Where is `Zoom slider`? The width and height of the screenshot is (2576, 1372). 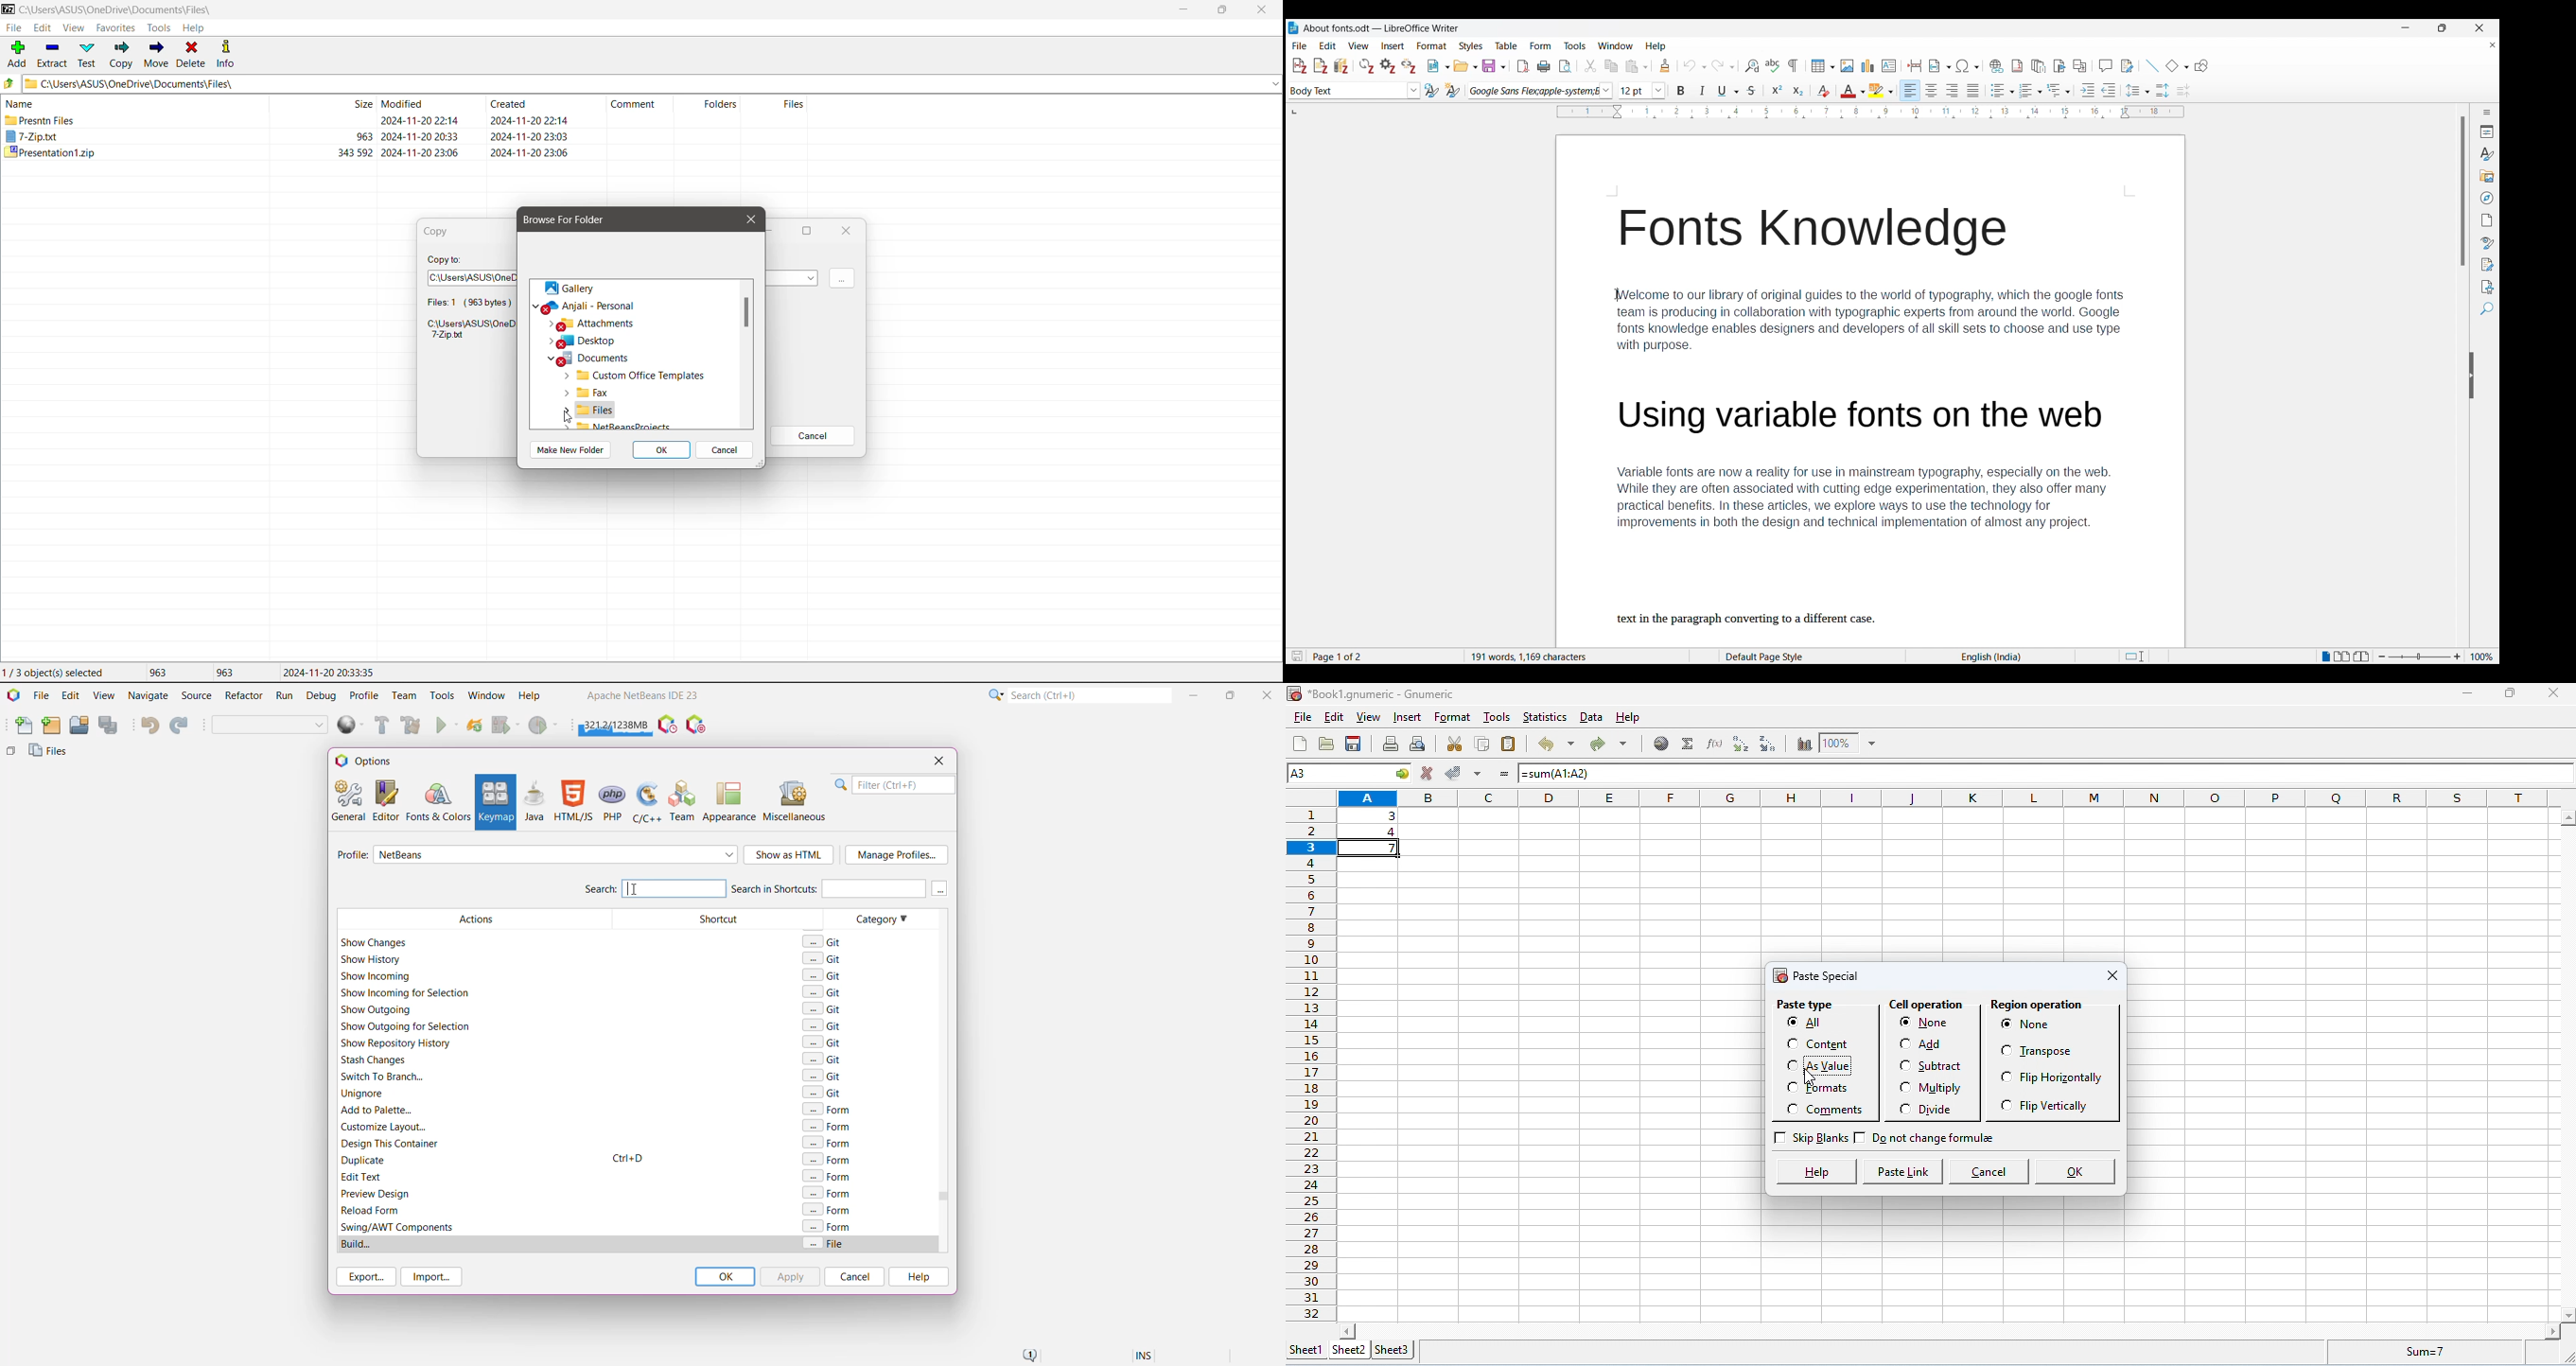 Zoom slider is located at coordinates (2420, 656).